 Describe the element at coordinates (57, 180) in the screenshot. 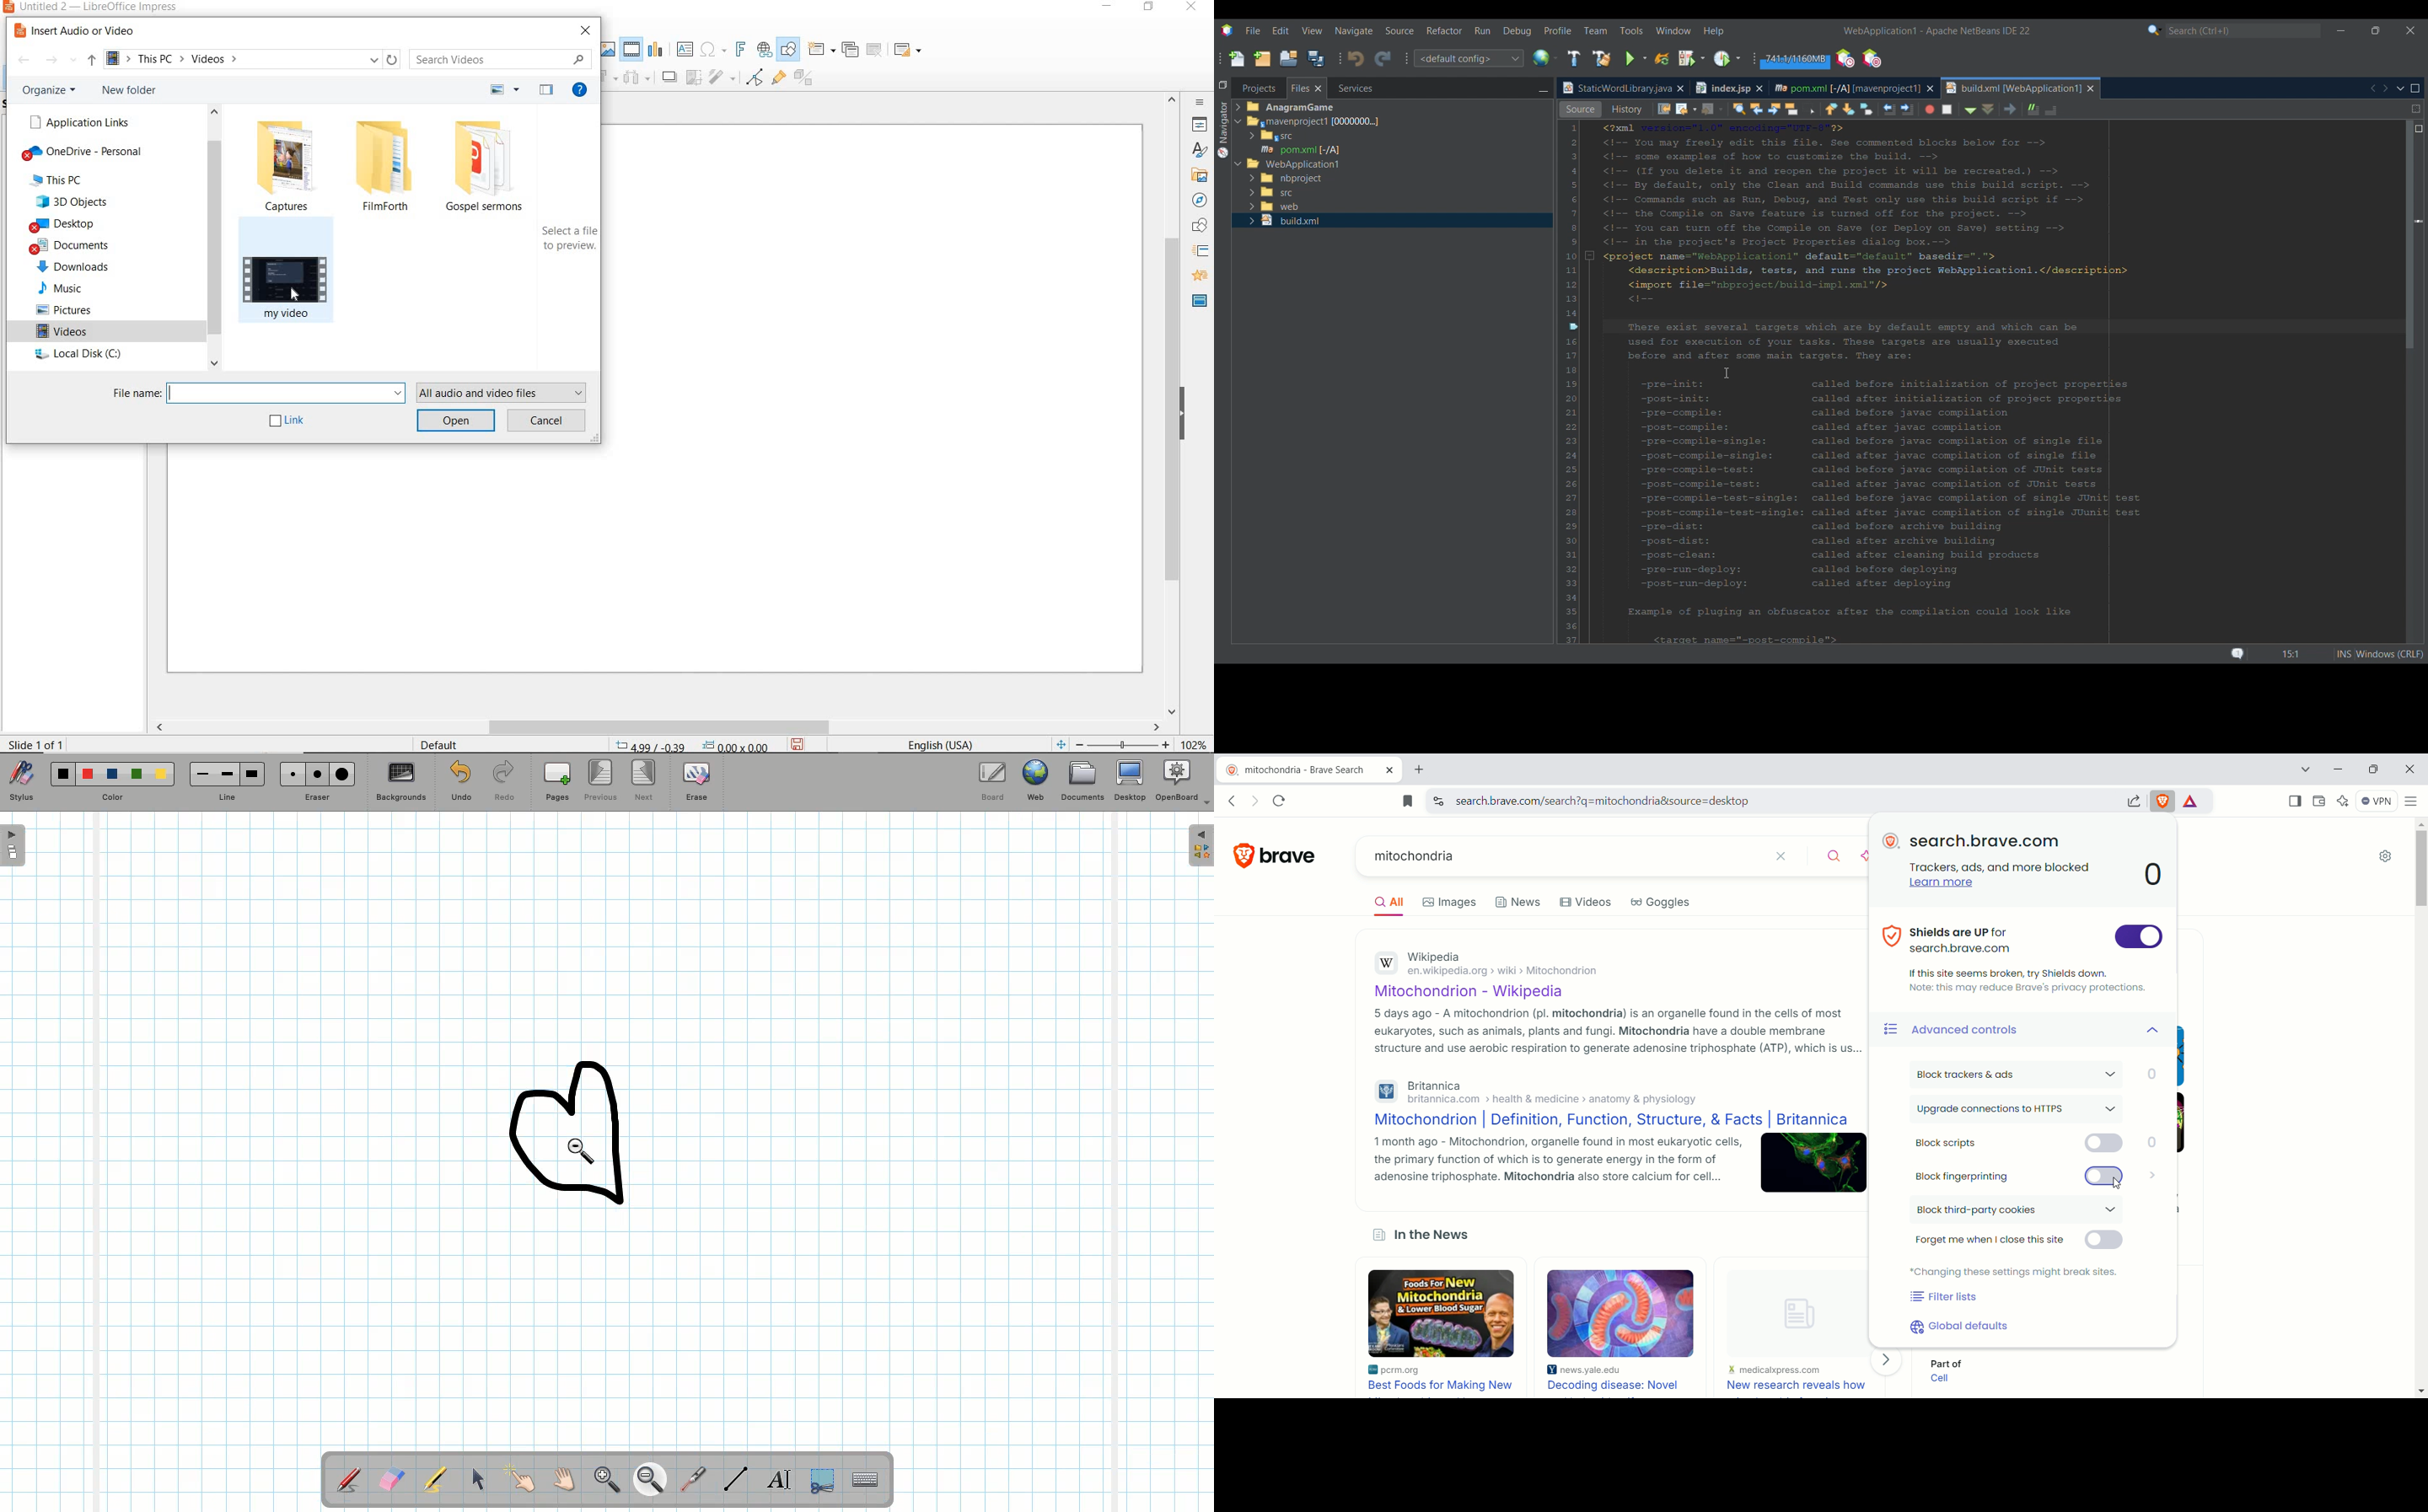

I see `this pc` at that location.